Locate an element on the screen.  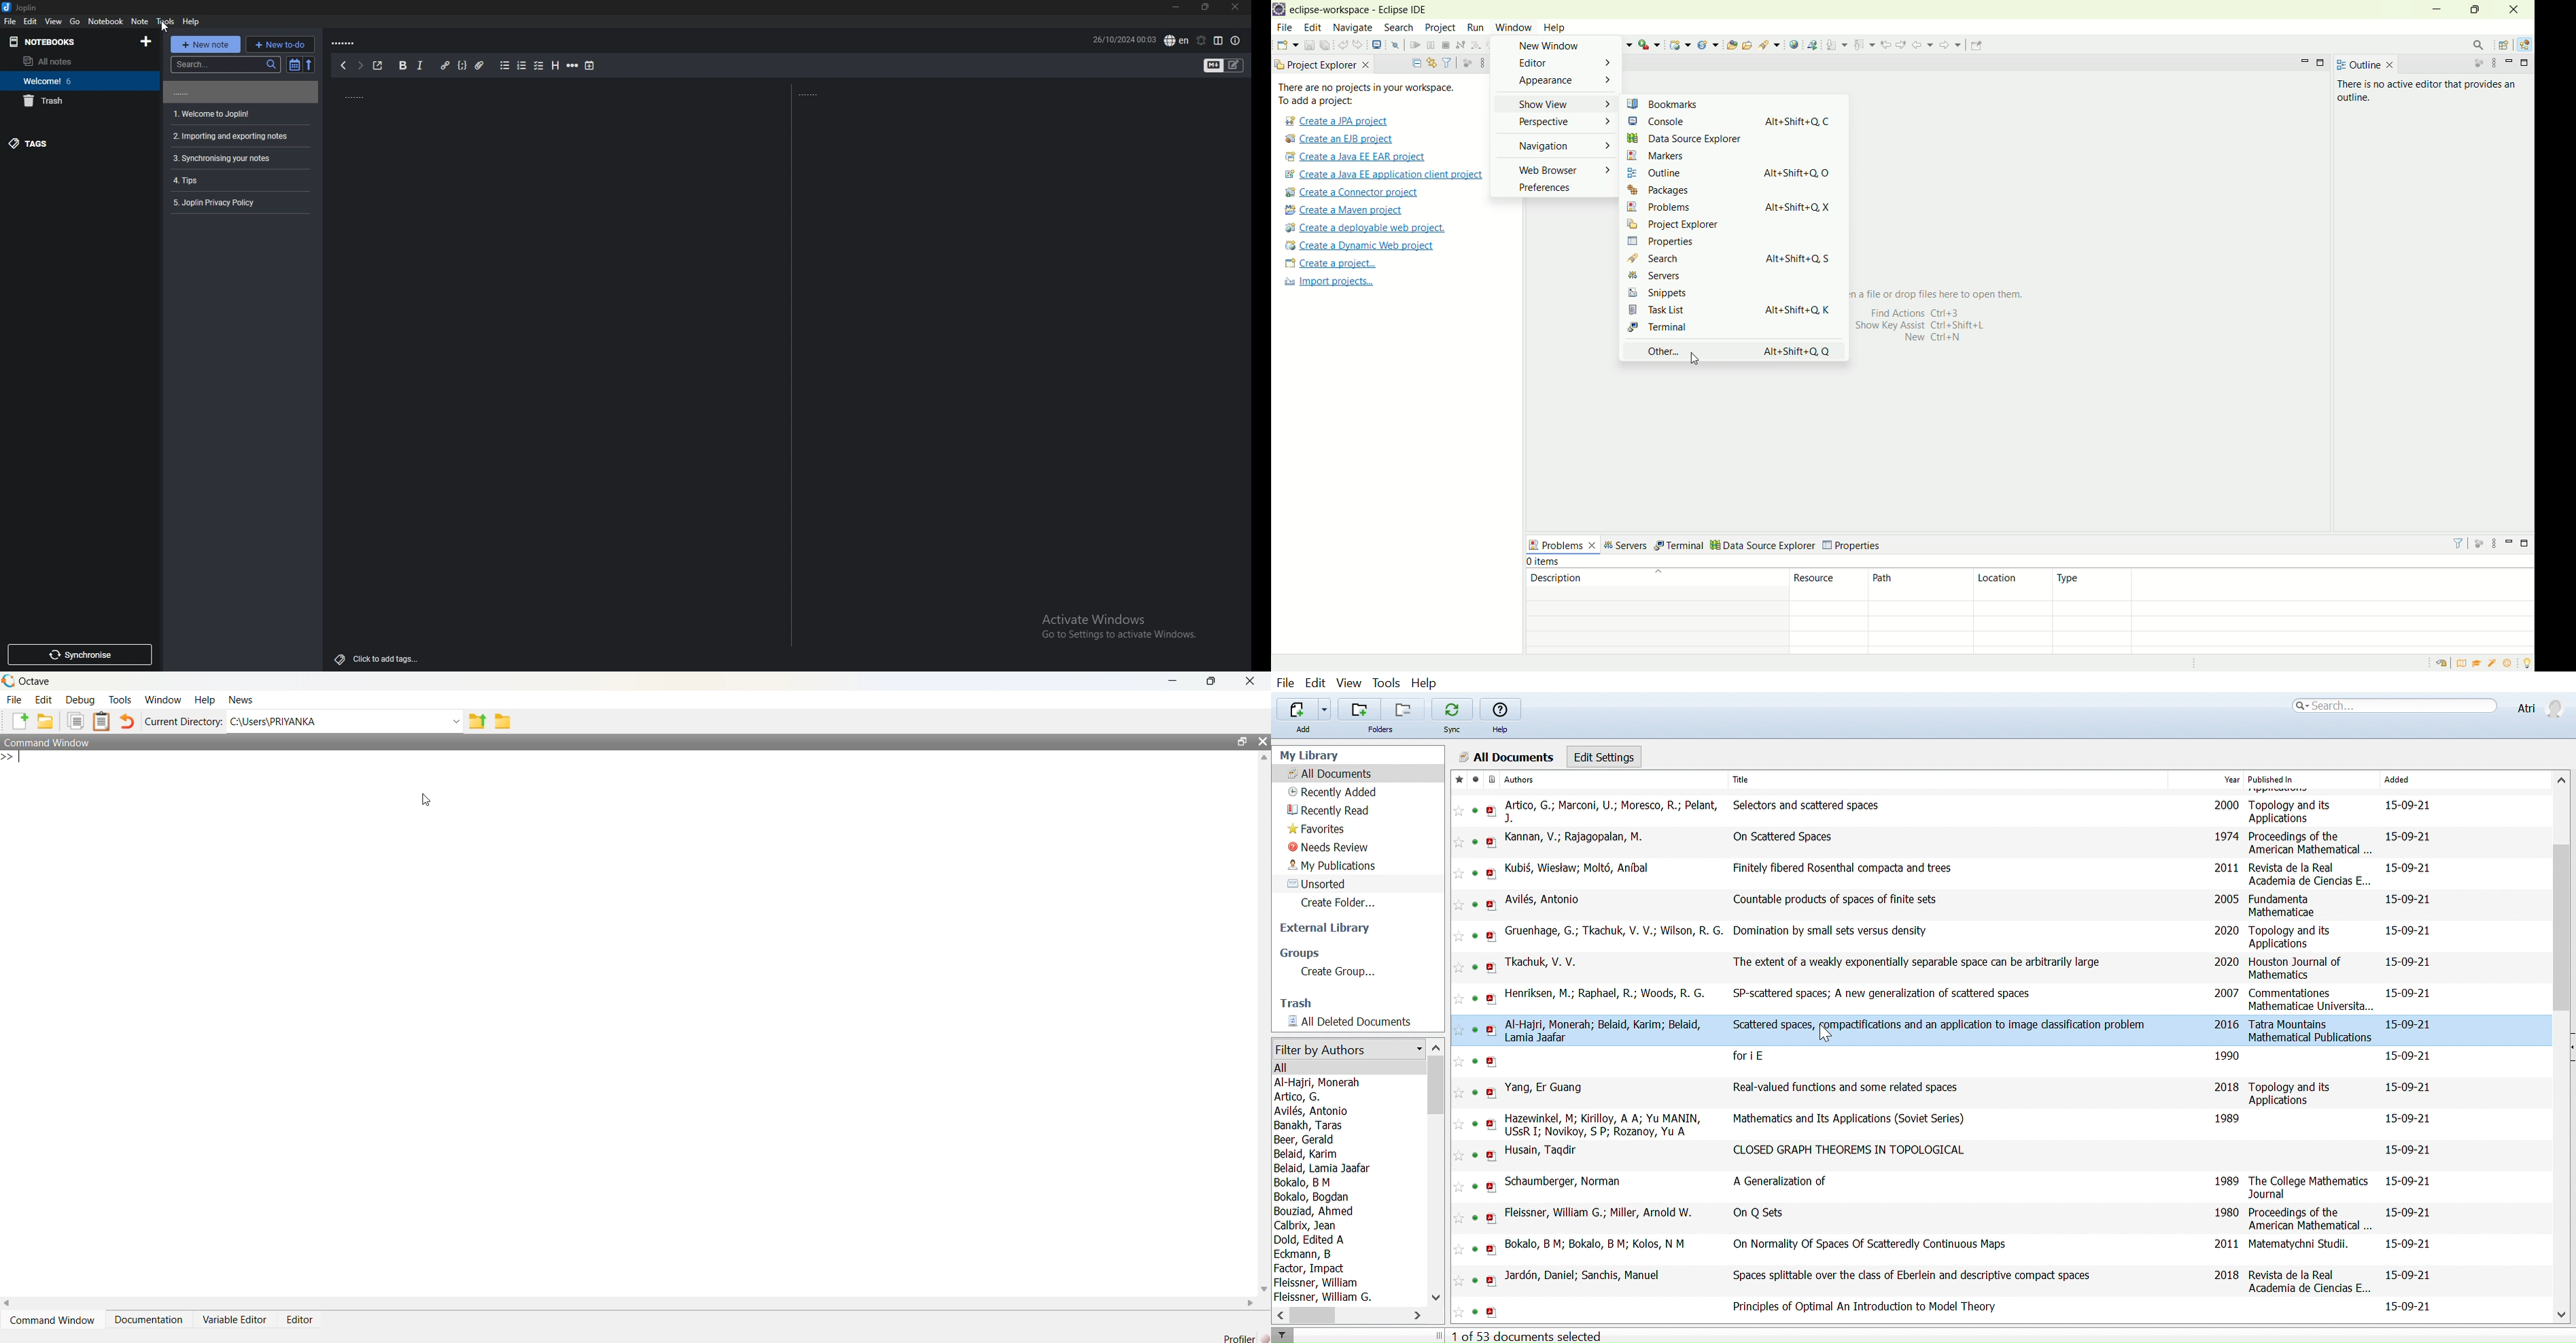
insert time is located at coordinates (589, 66).